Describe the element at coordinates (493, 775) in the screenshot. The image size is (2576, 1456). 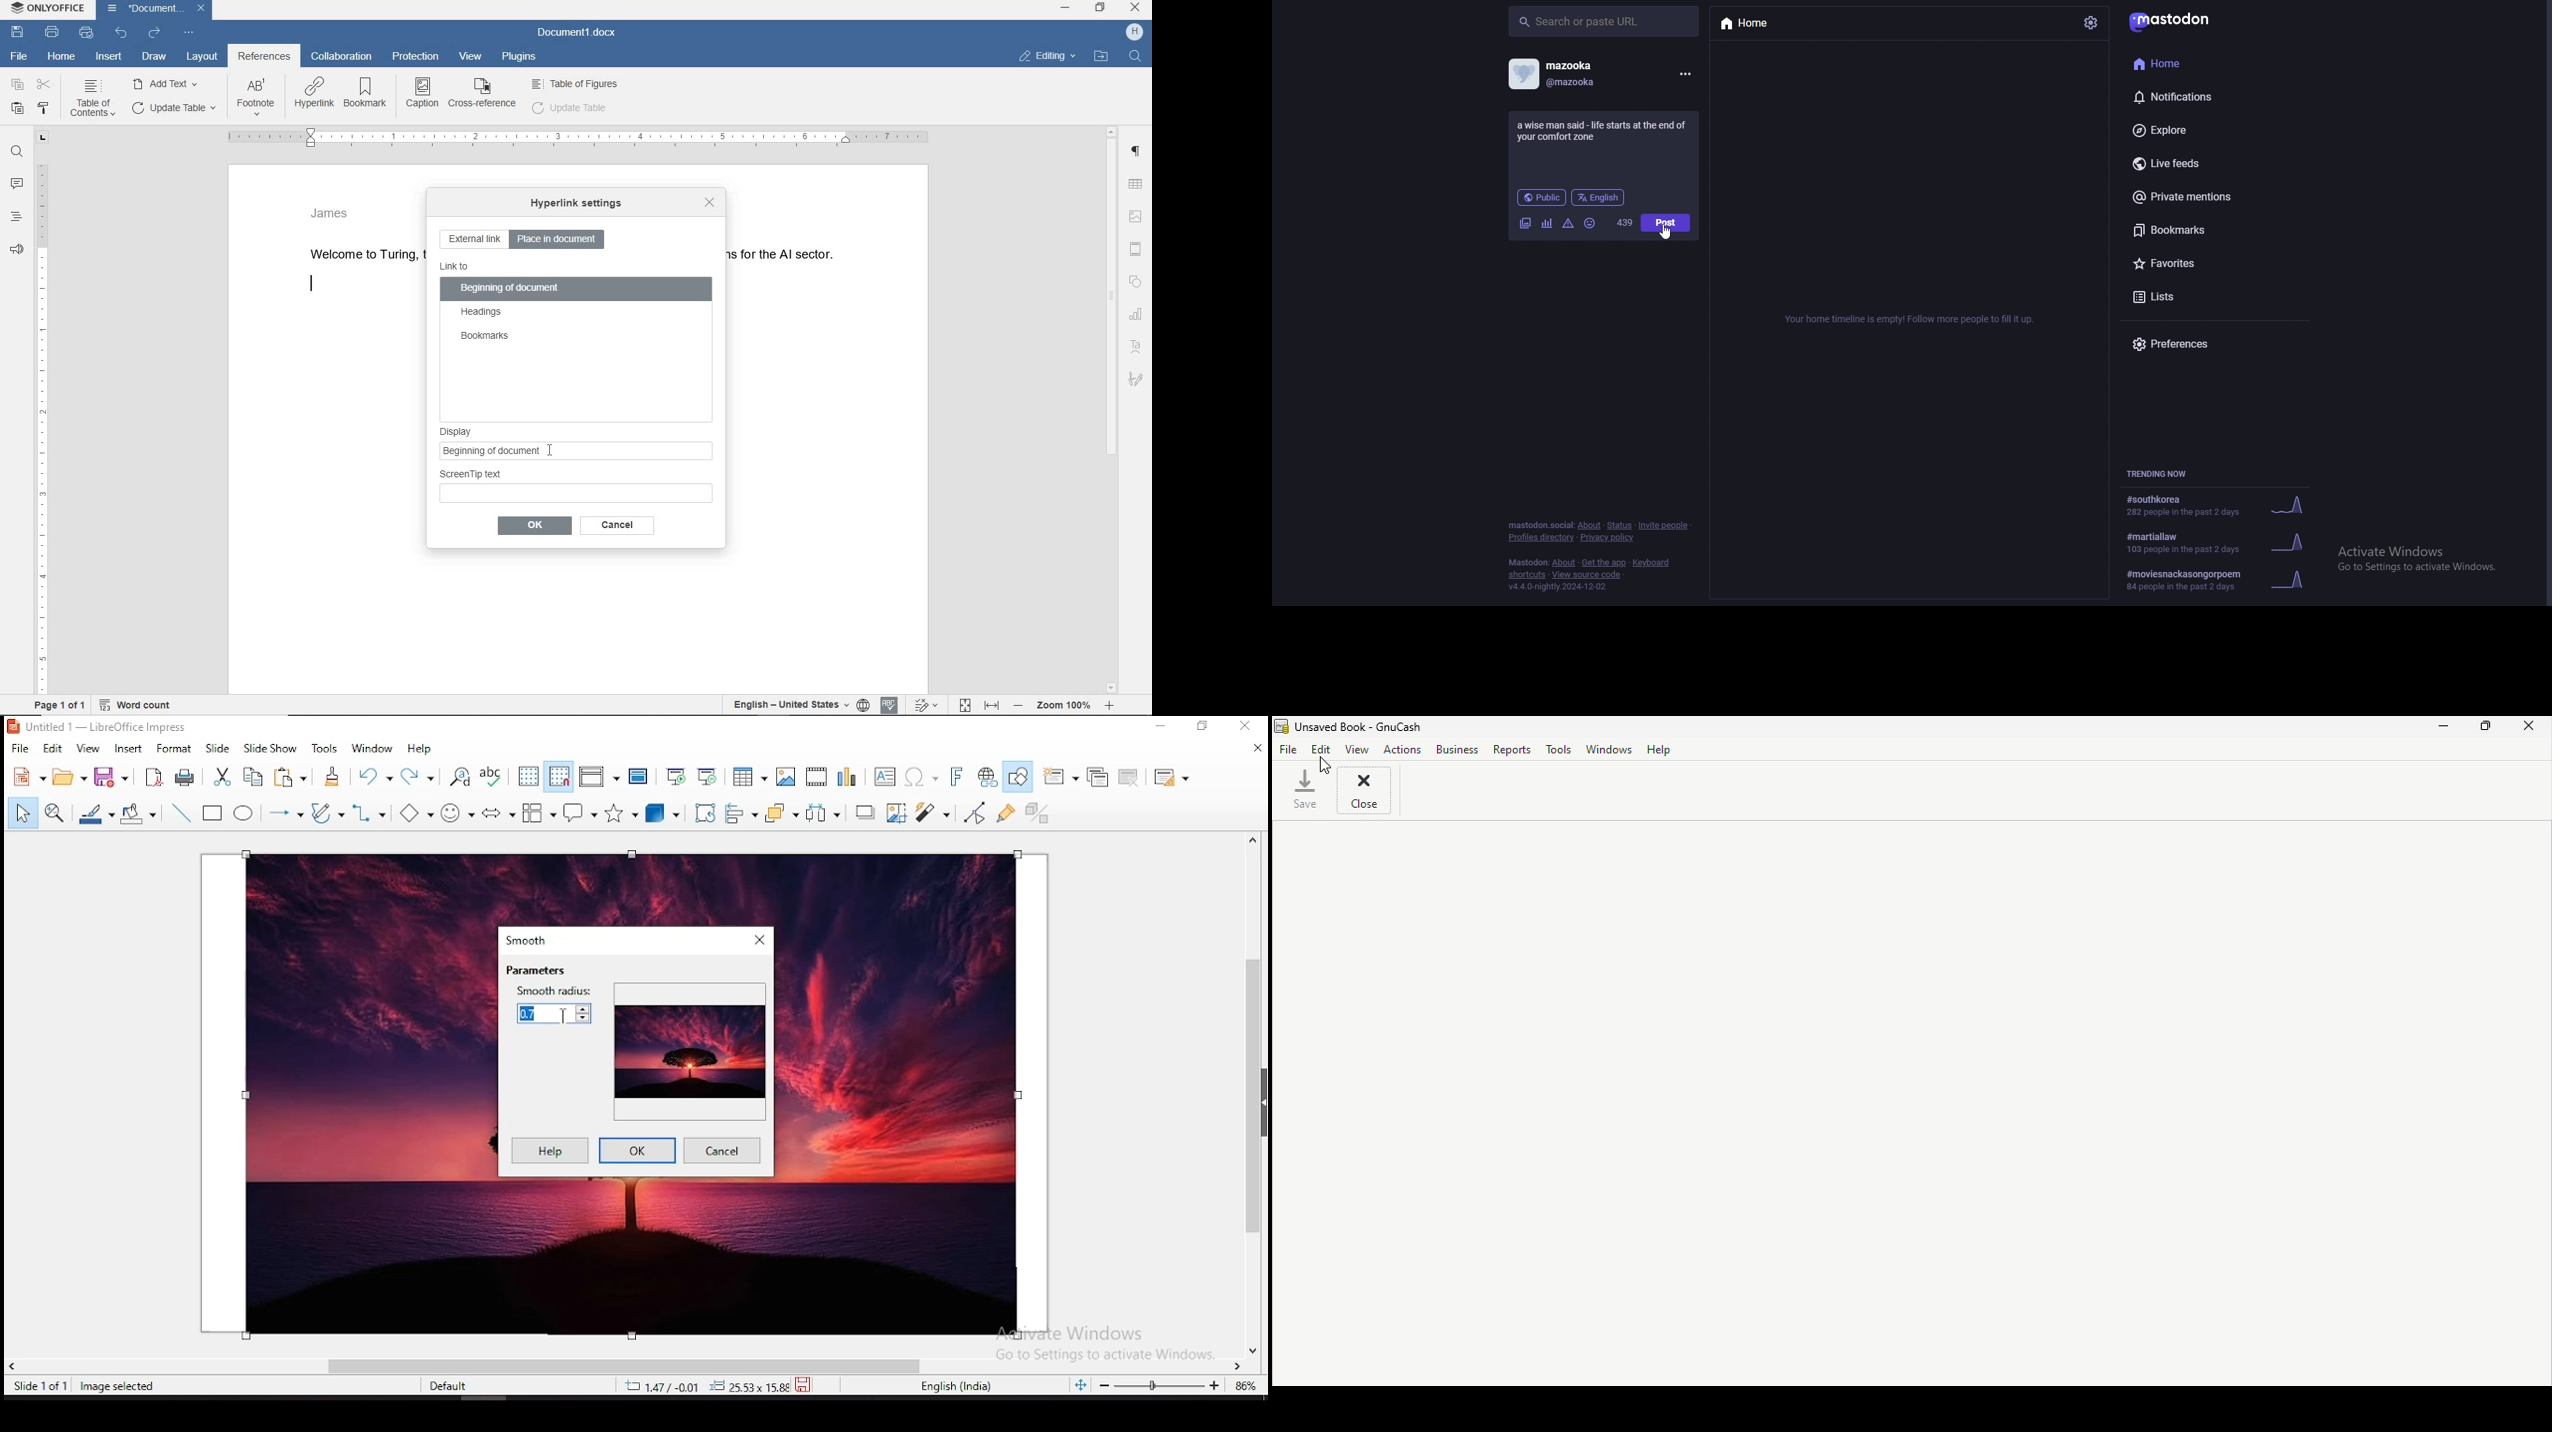
I see `spell check` at that location.